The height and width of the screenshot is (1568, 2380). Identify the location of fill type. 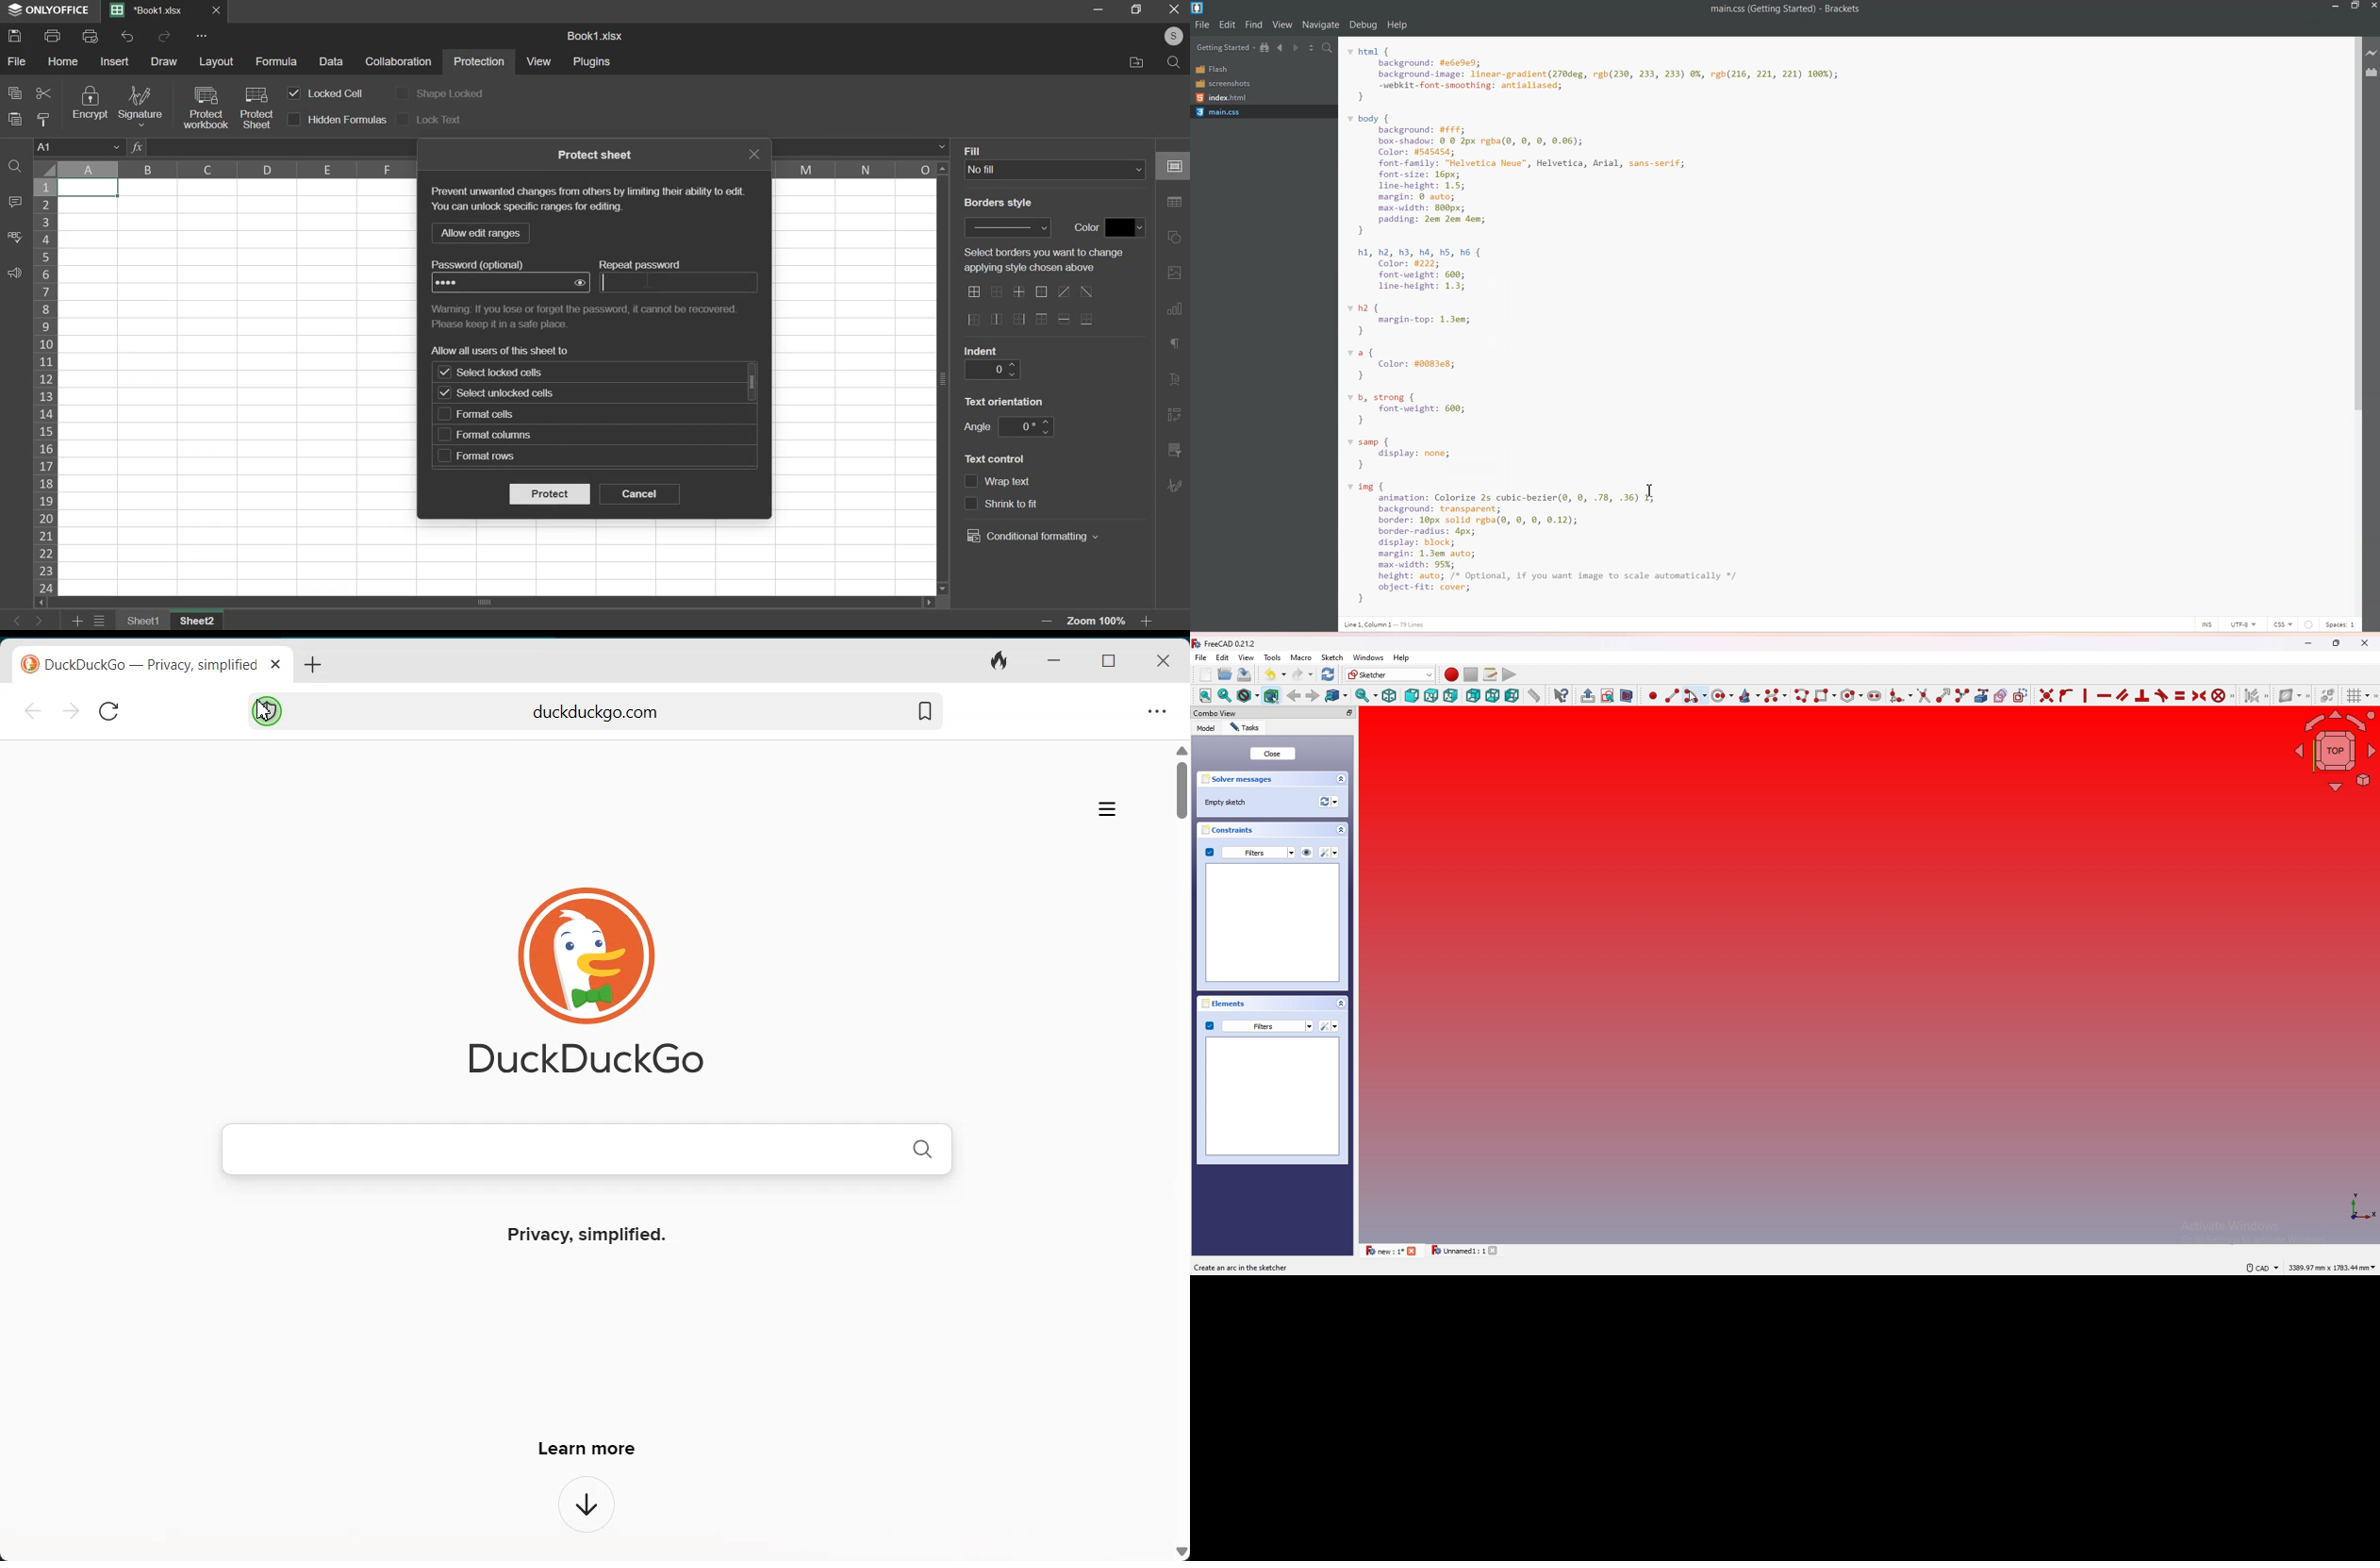
(1055, 170).